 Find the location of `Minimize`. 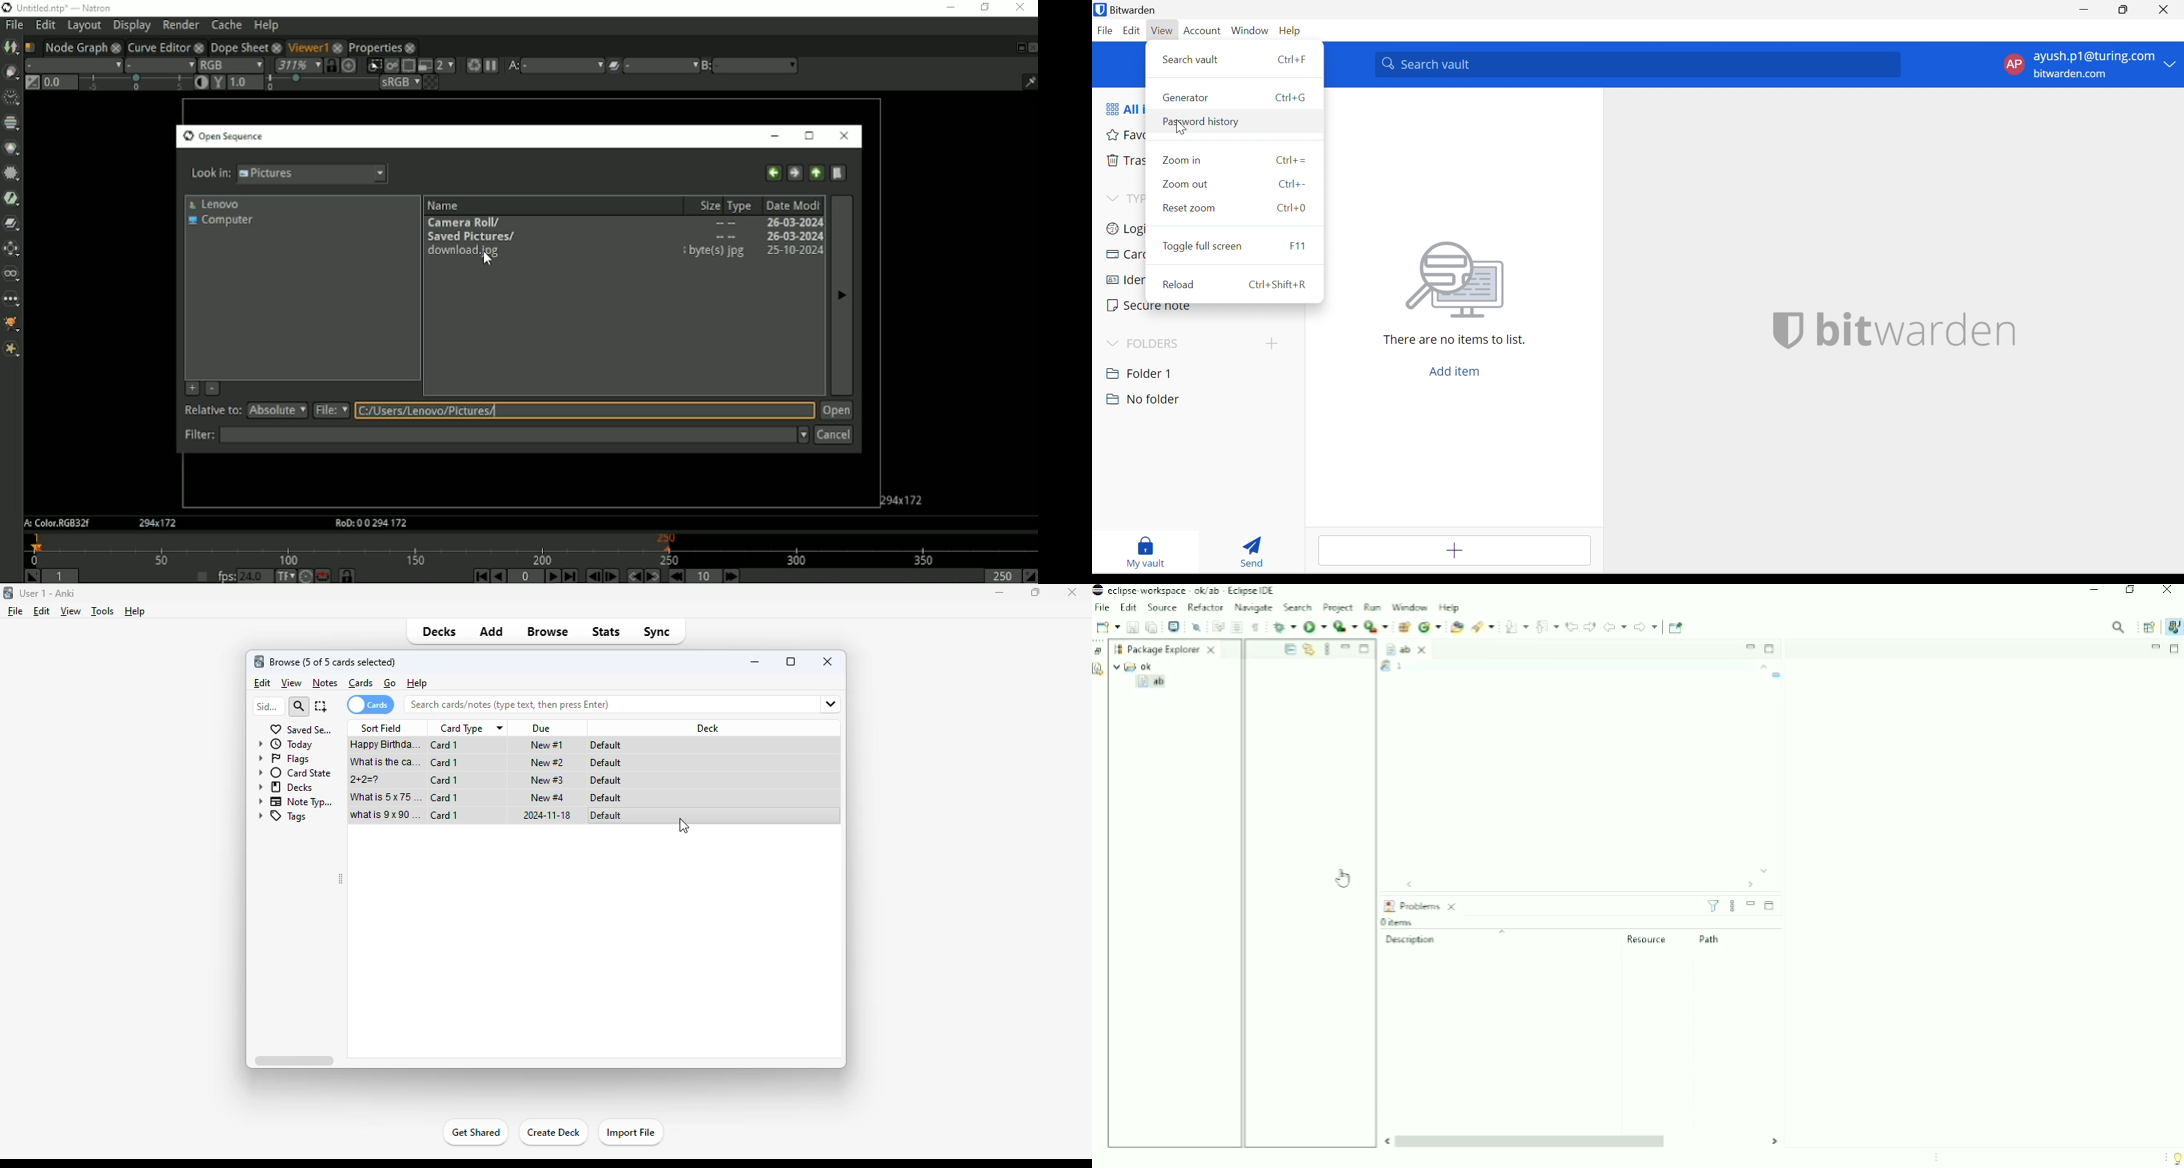

Minimize is located at coordinates (1749, 646).